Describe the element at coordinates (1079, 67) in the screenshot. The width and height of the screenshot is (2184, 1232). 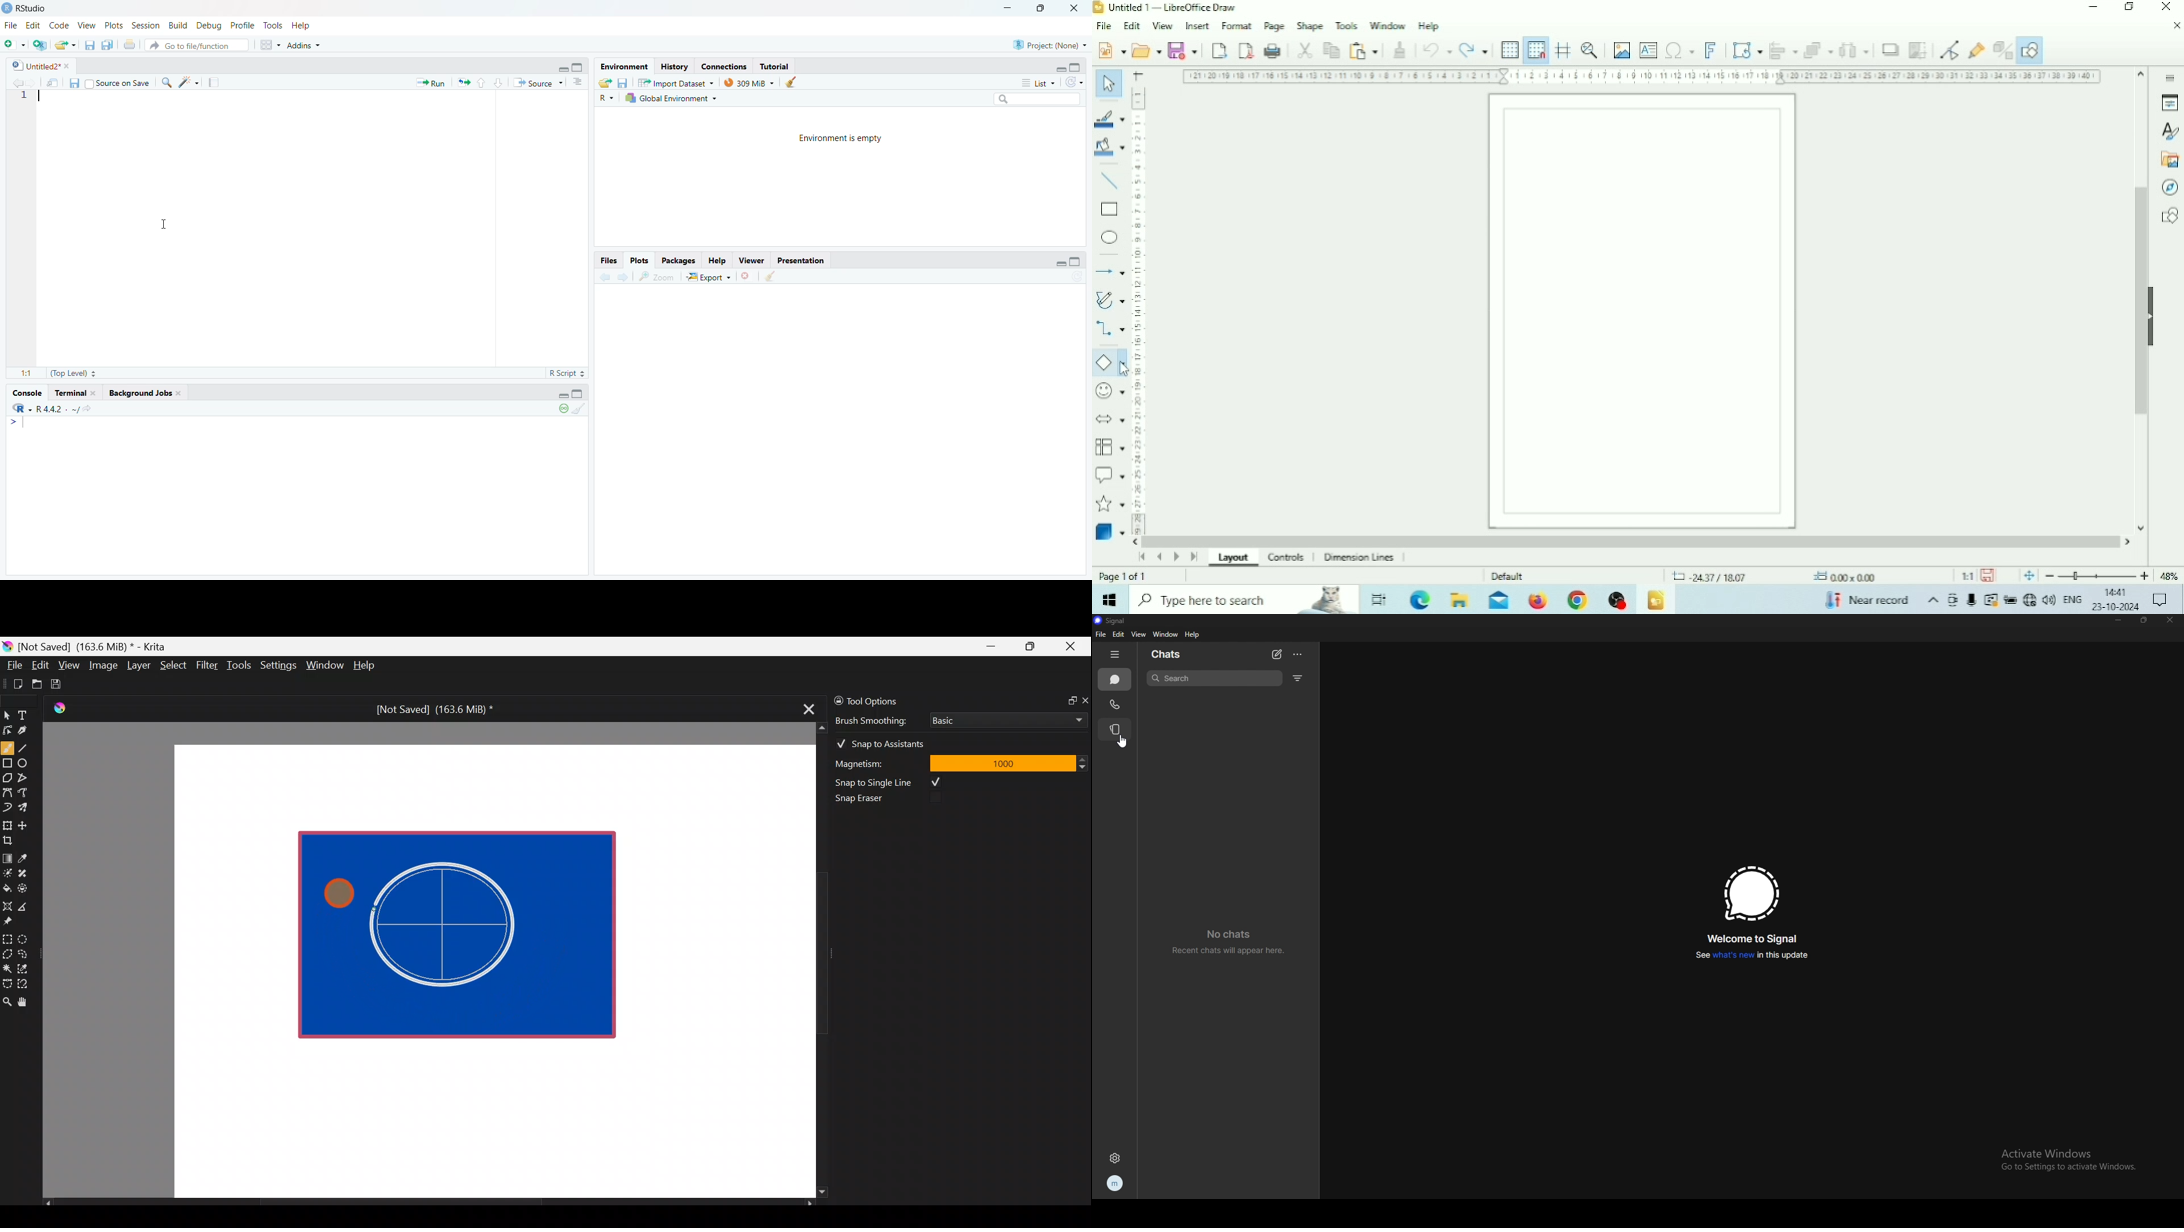
I see `maximise` at that location.